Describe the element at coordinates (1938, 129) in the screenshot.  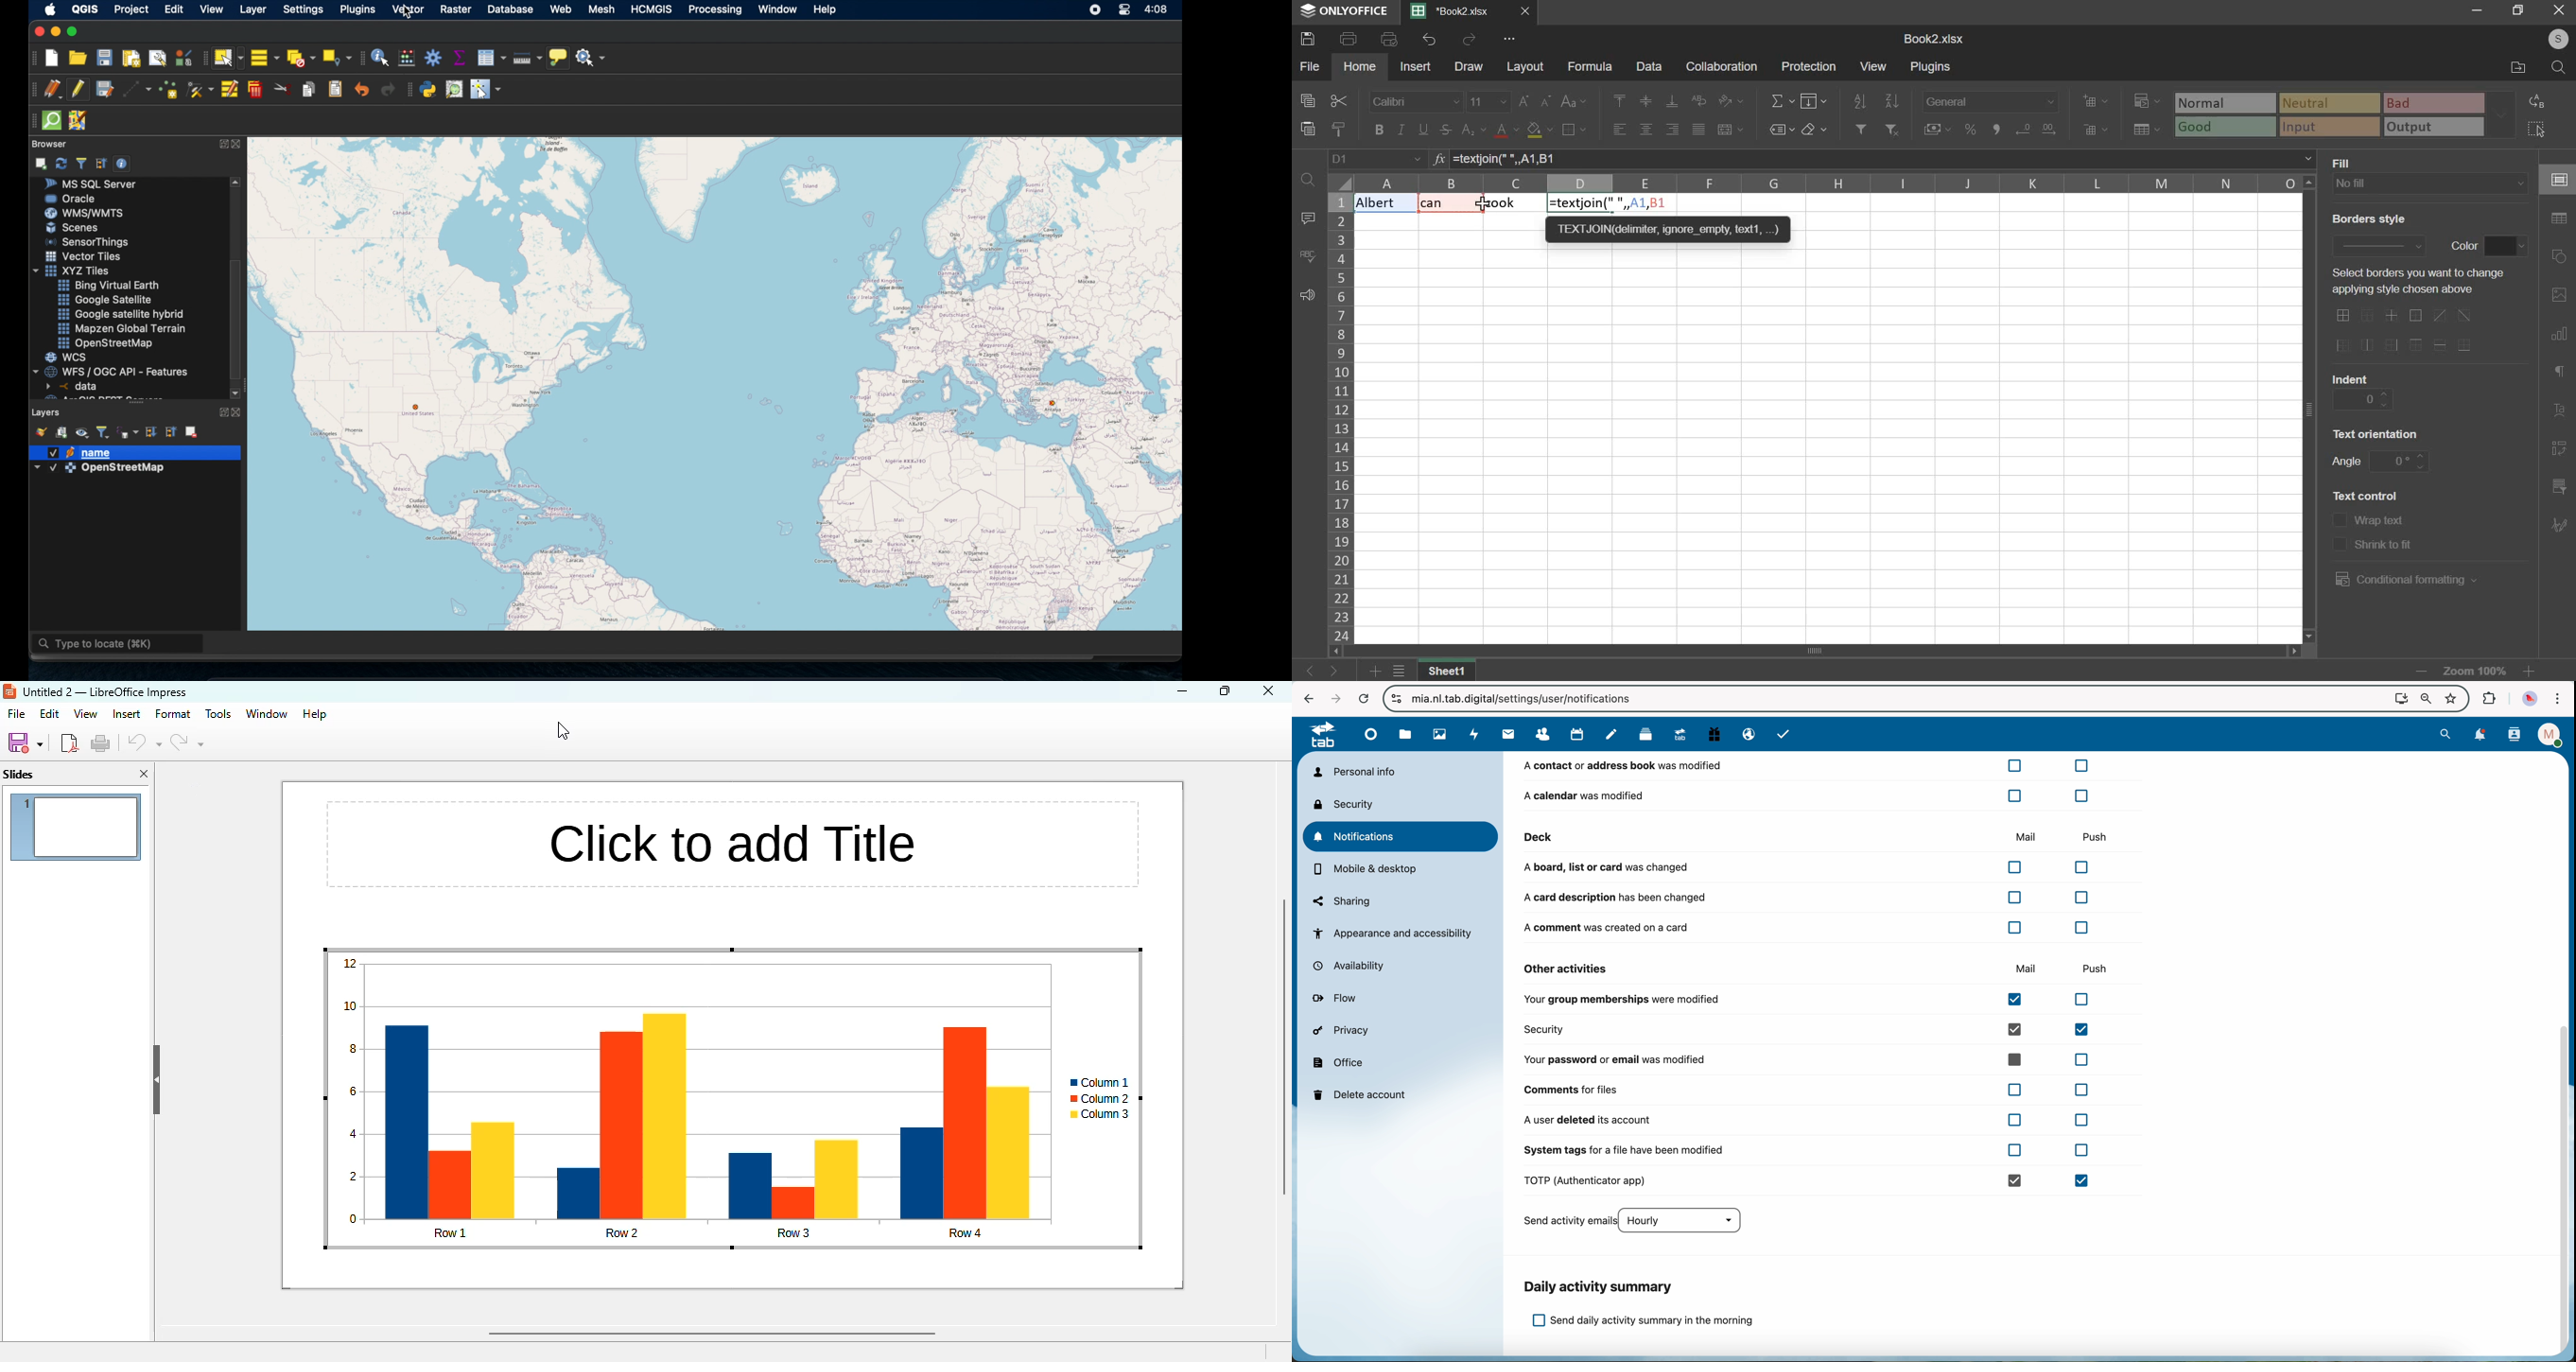
I see `accounting style` at that location.